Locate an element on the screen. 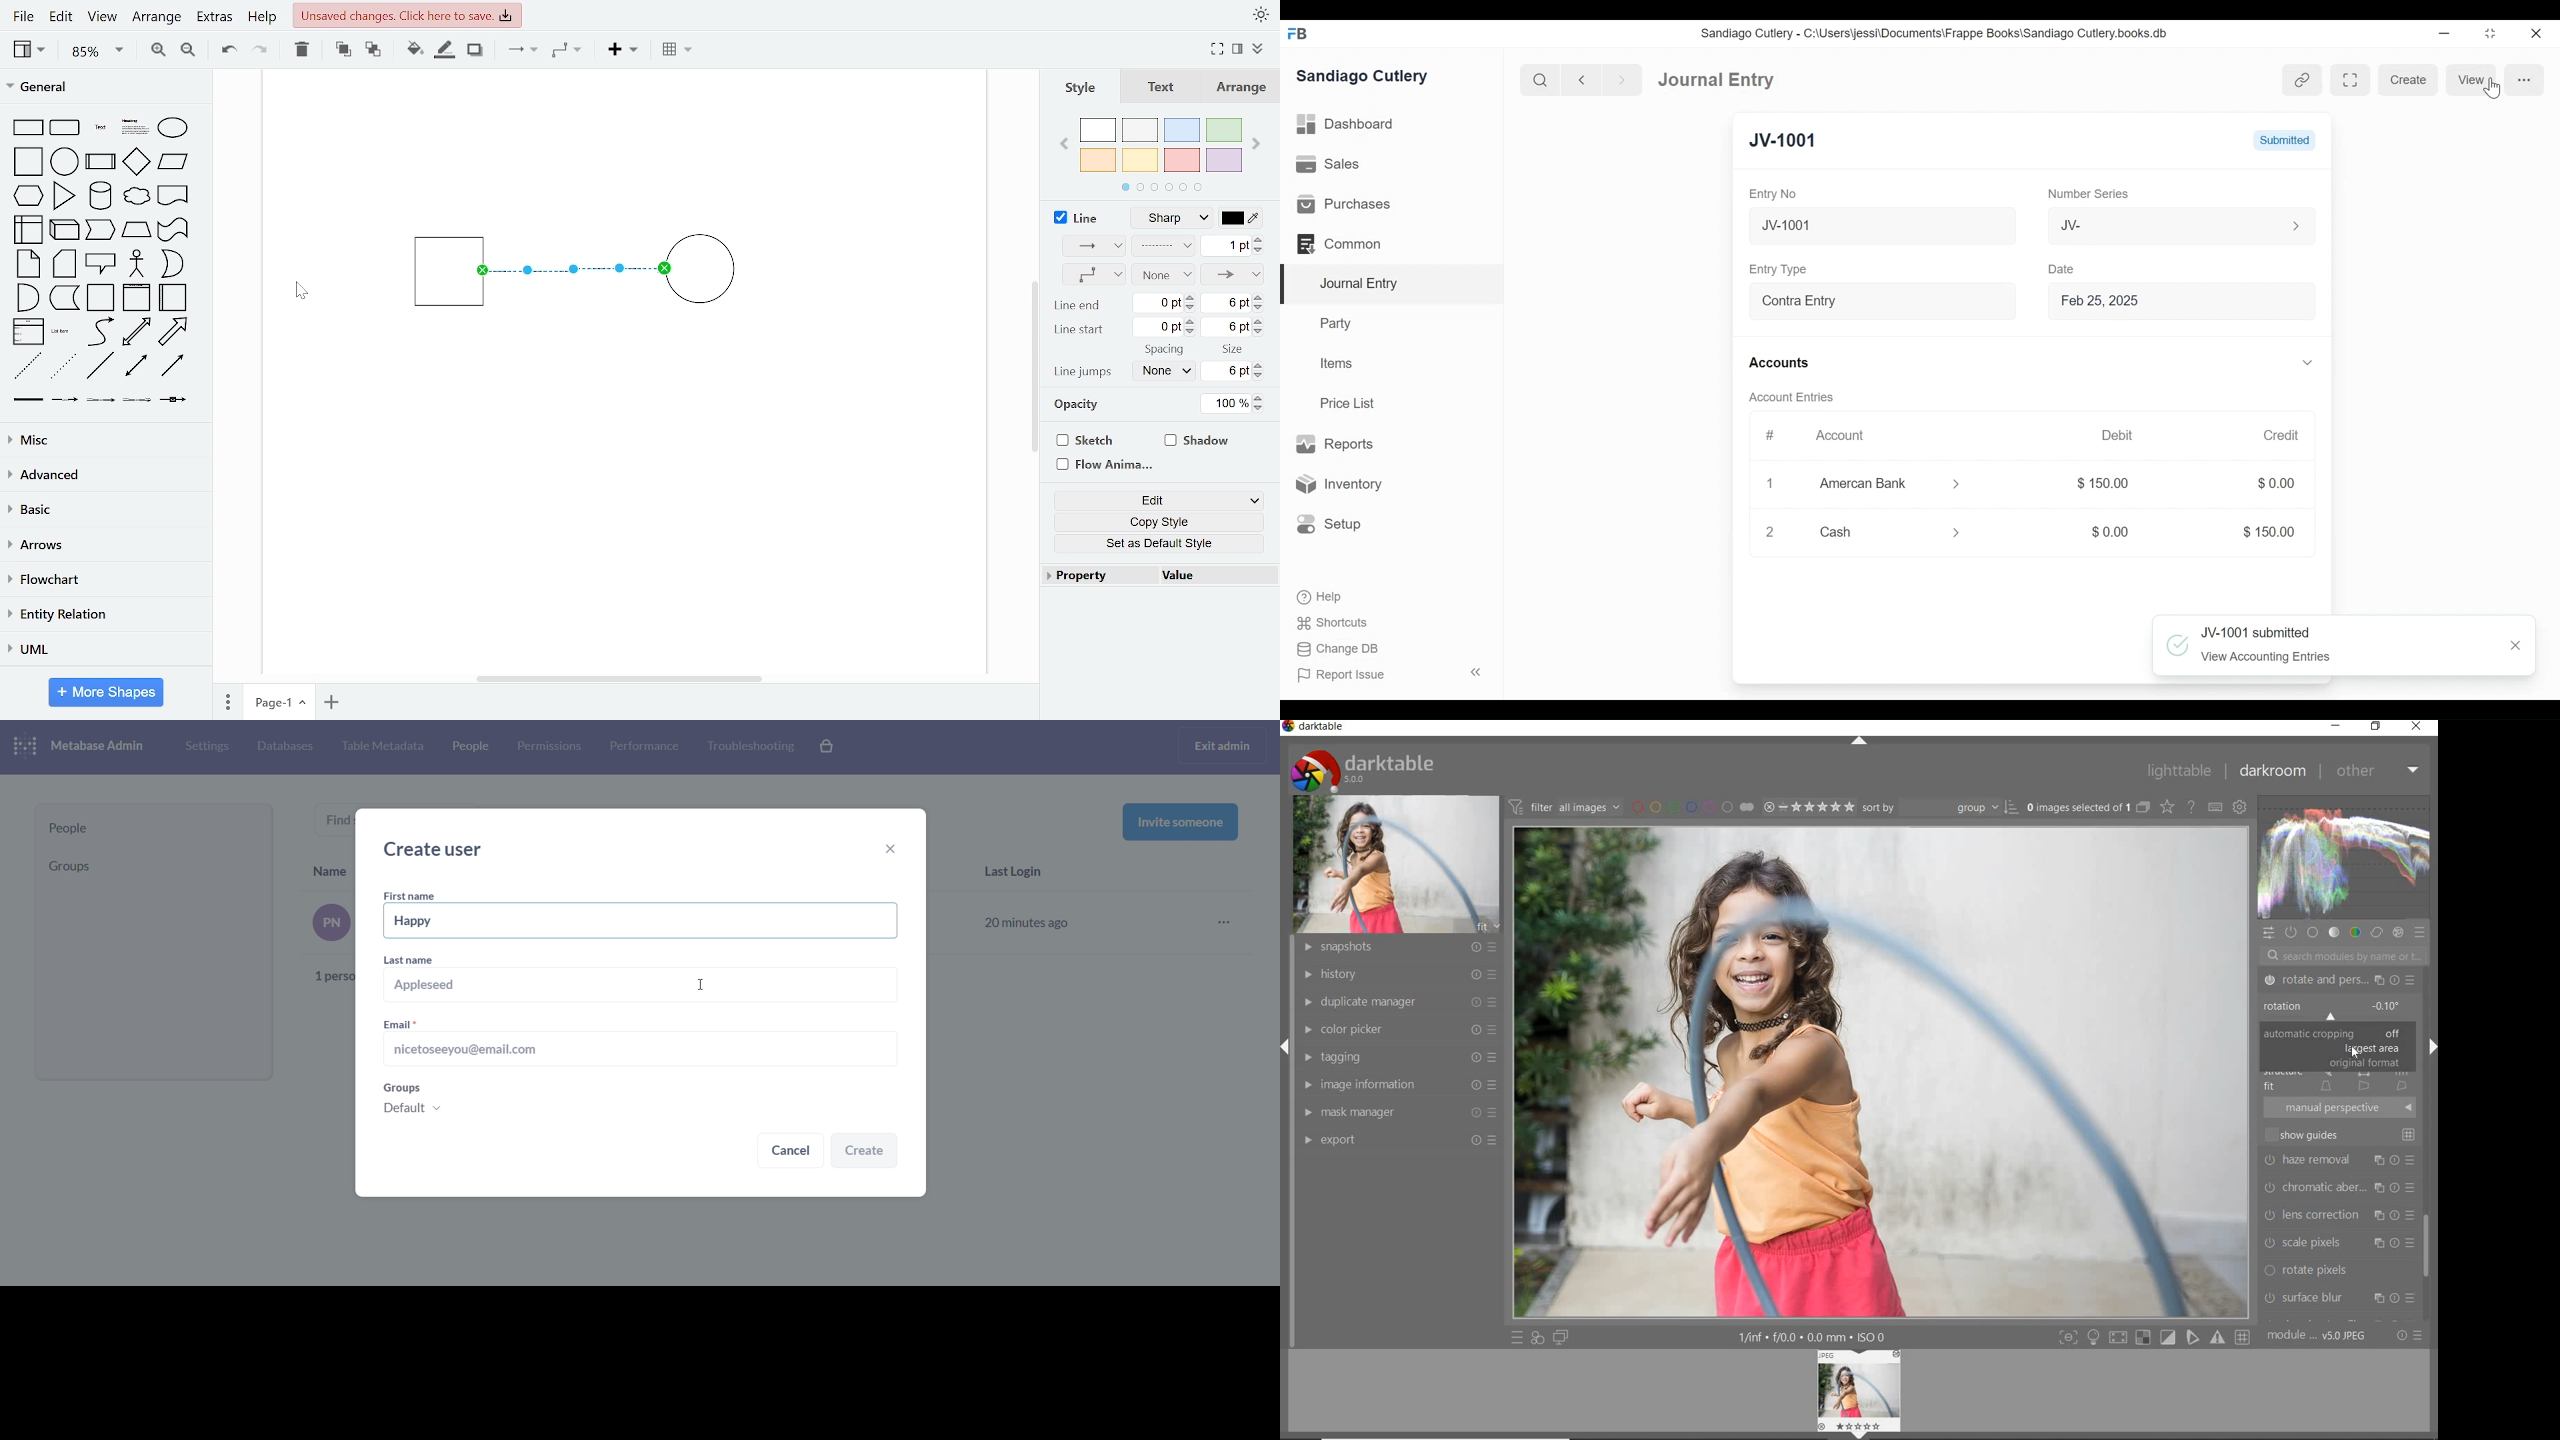  darkroom is located at coordinates (2274, 770).